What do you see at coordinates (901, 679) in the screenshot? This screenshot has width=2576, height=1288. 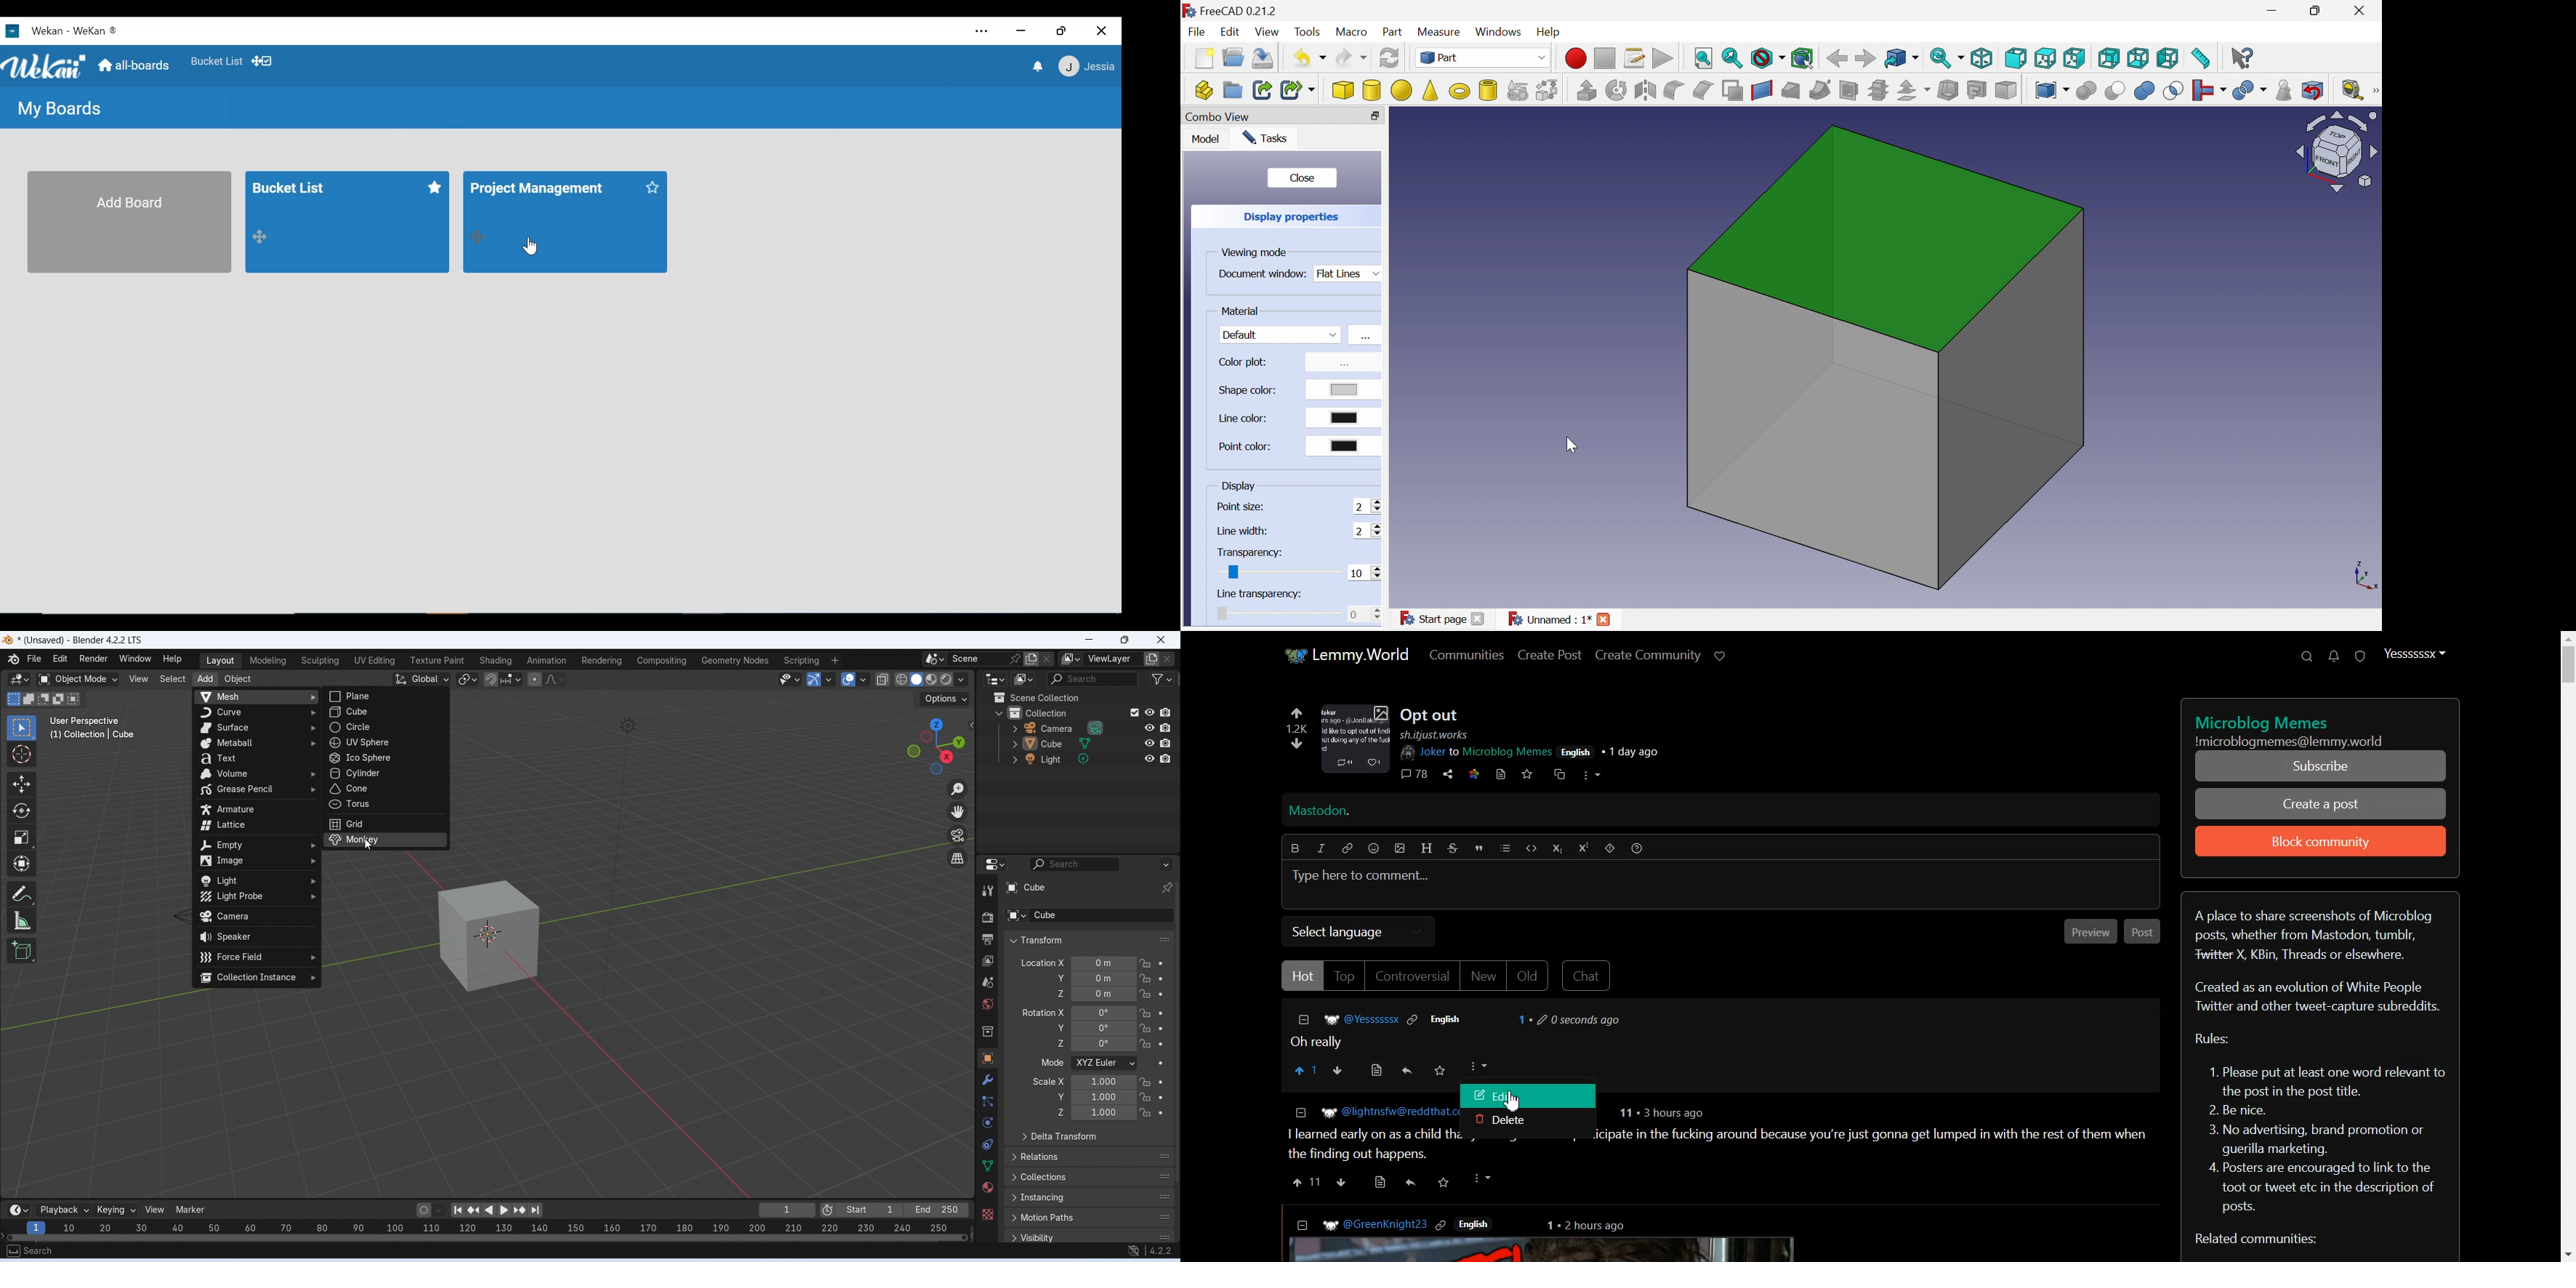 I see `wireframe viewport shading` at bounding box center [901, 679].